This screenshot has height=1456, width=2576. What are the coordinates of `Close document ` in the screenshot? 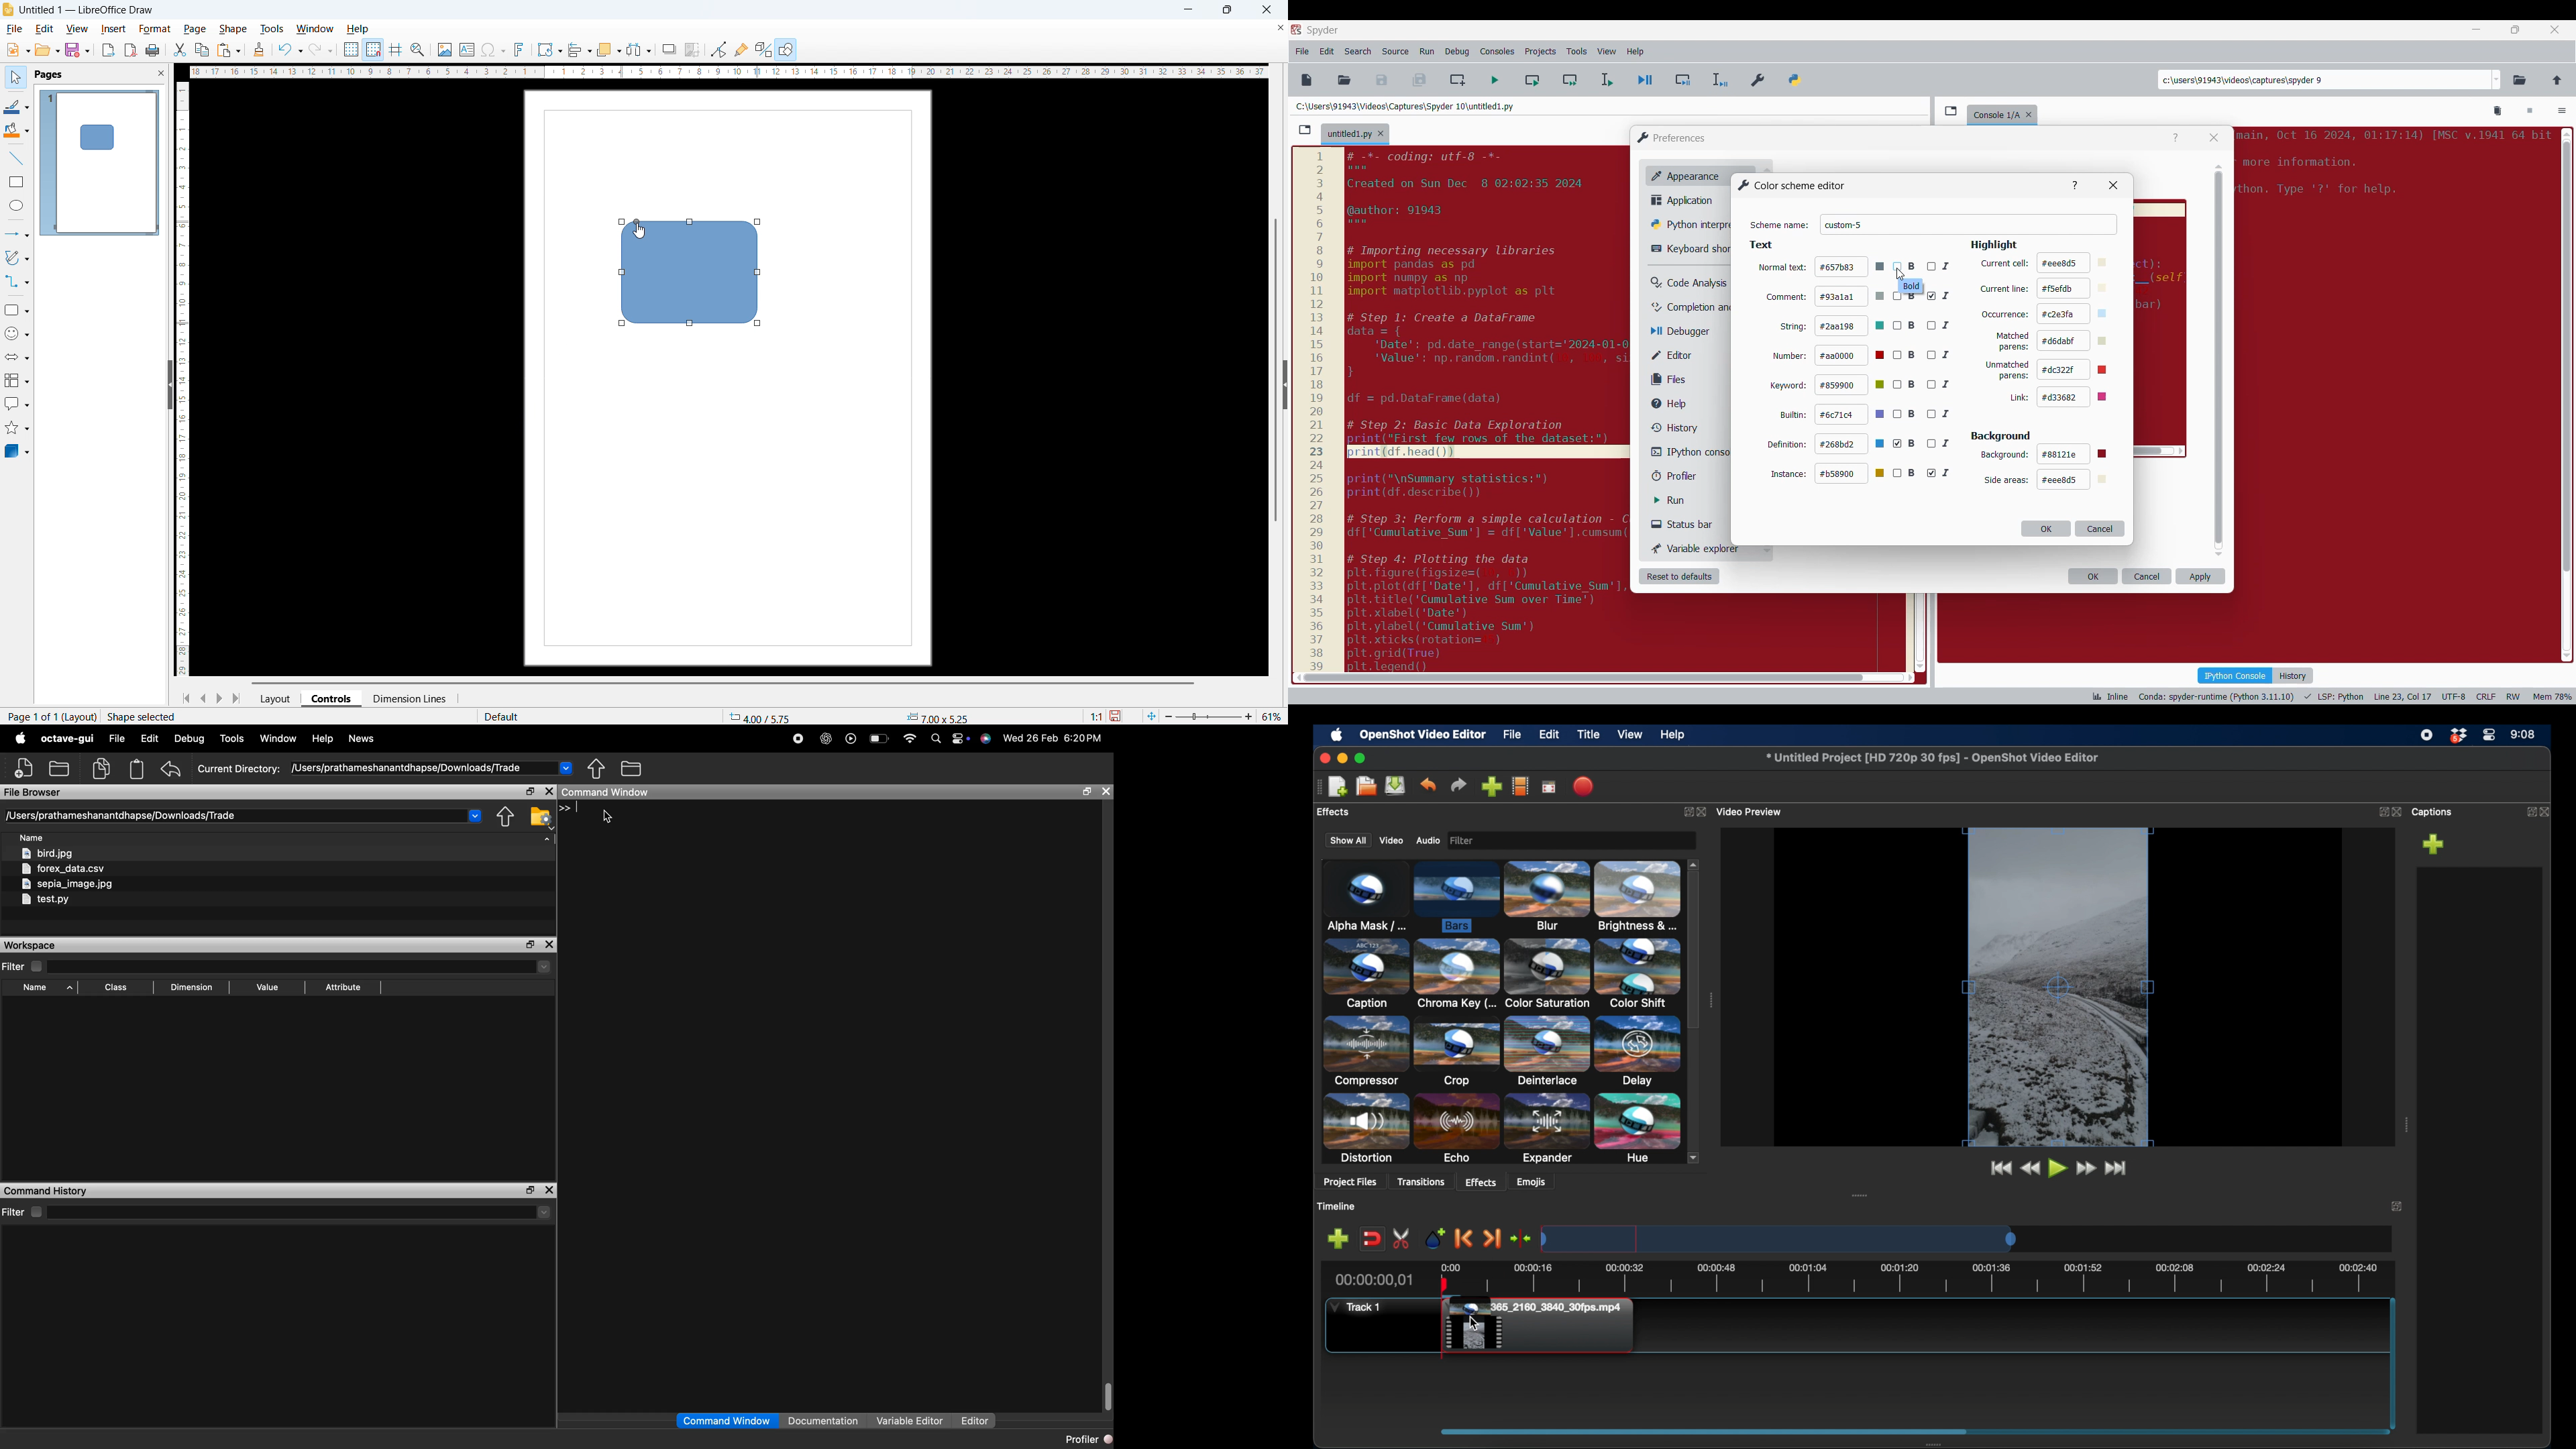 It's located at (1279, 29).